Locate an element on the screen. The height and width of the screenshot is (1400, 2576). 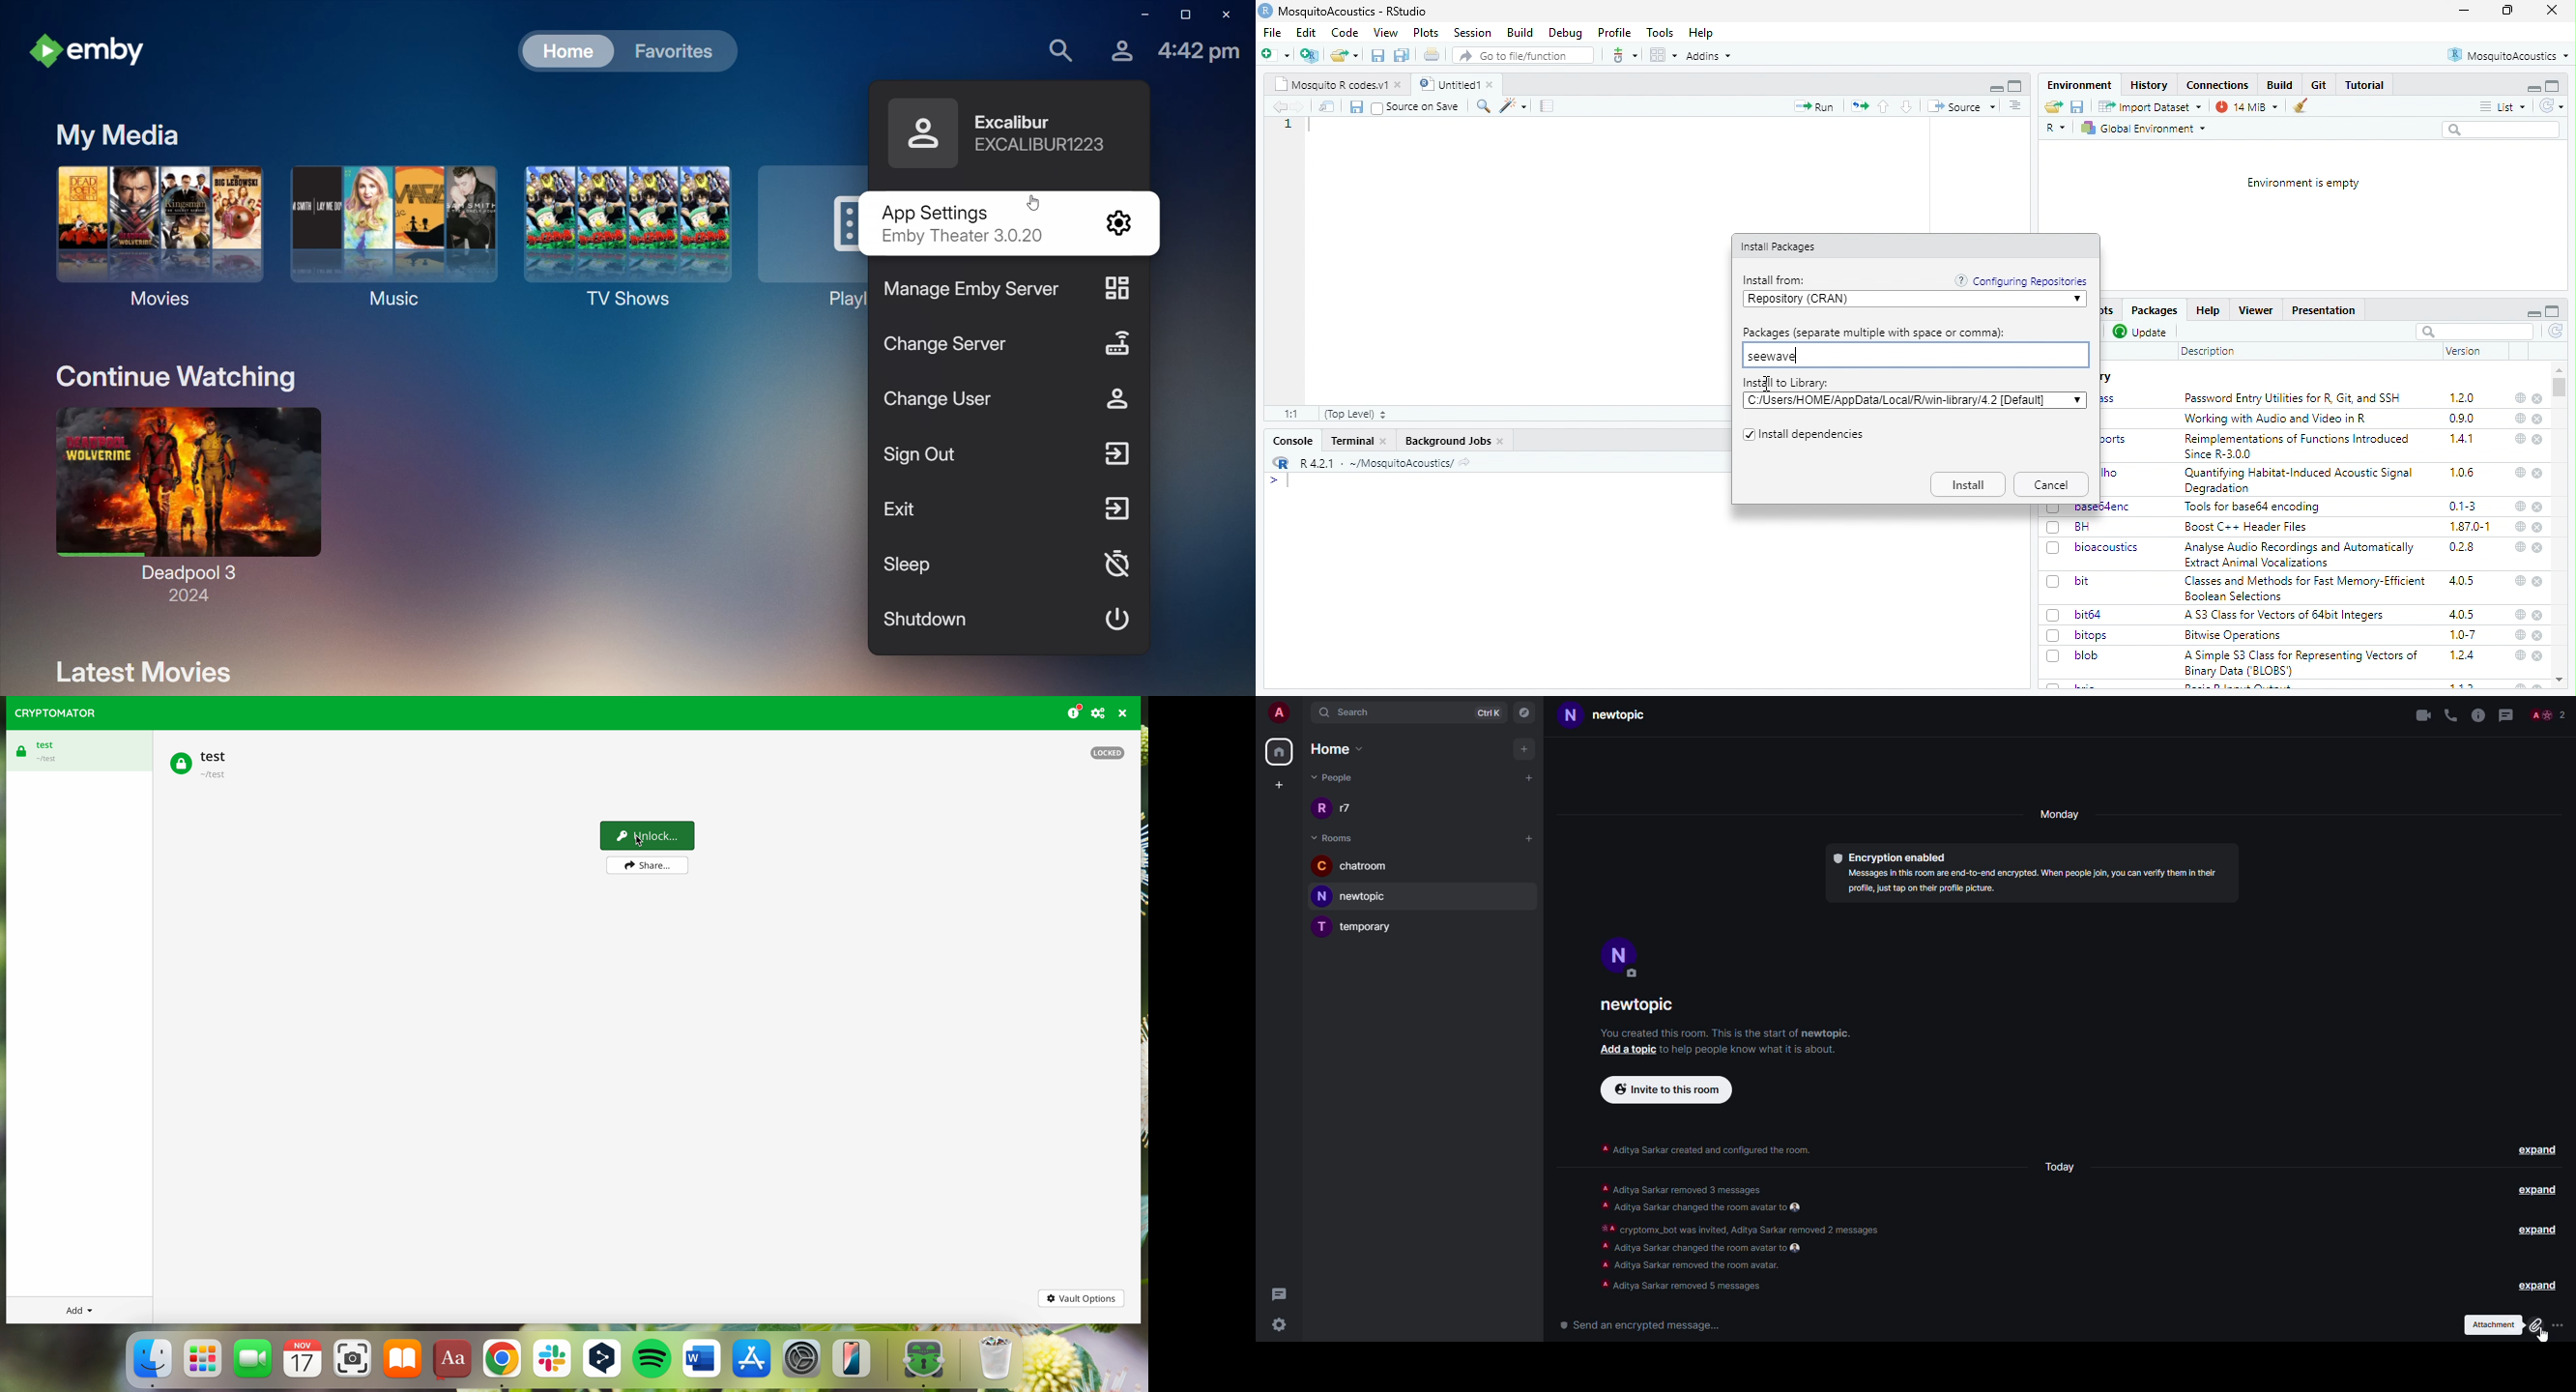
Drop-down  is located at coordinates (2078, 300).